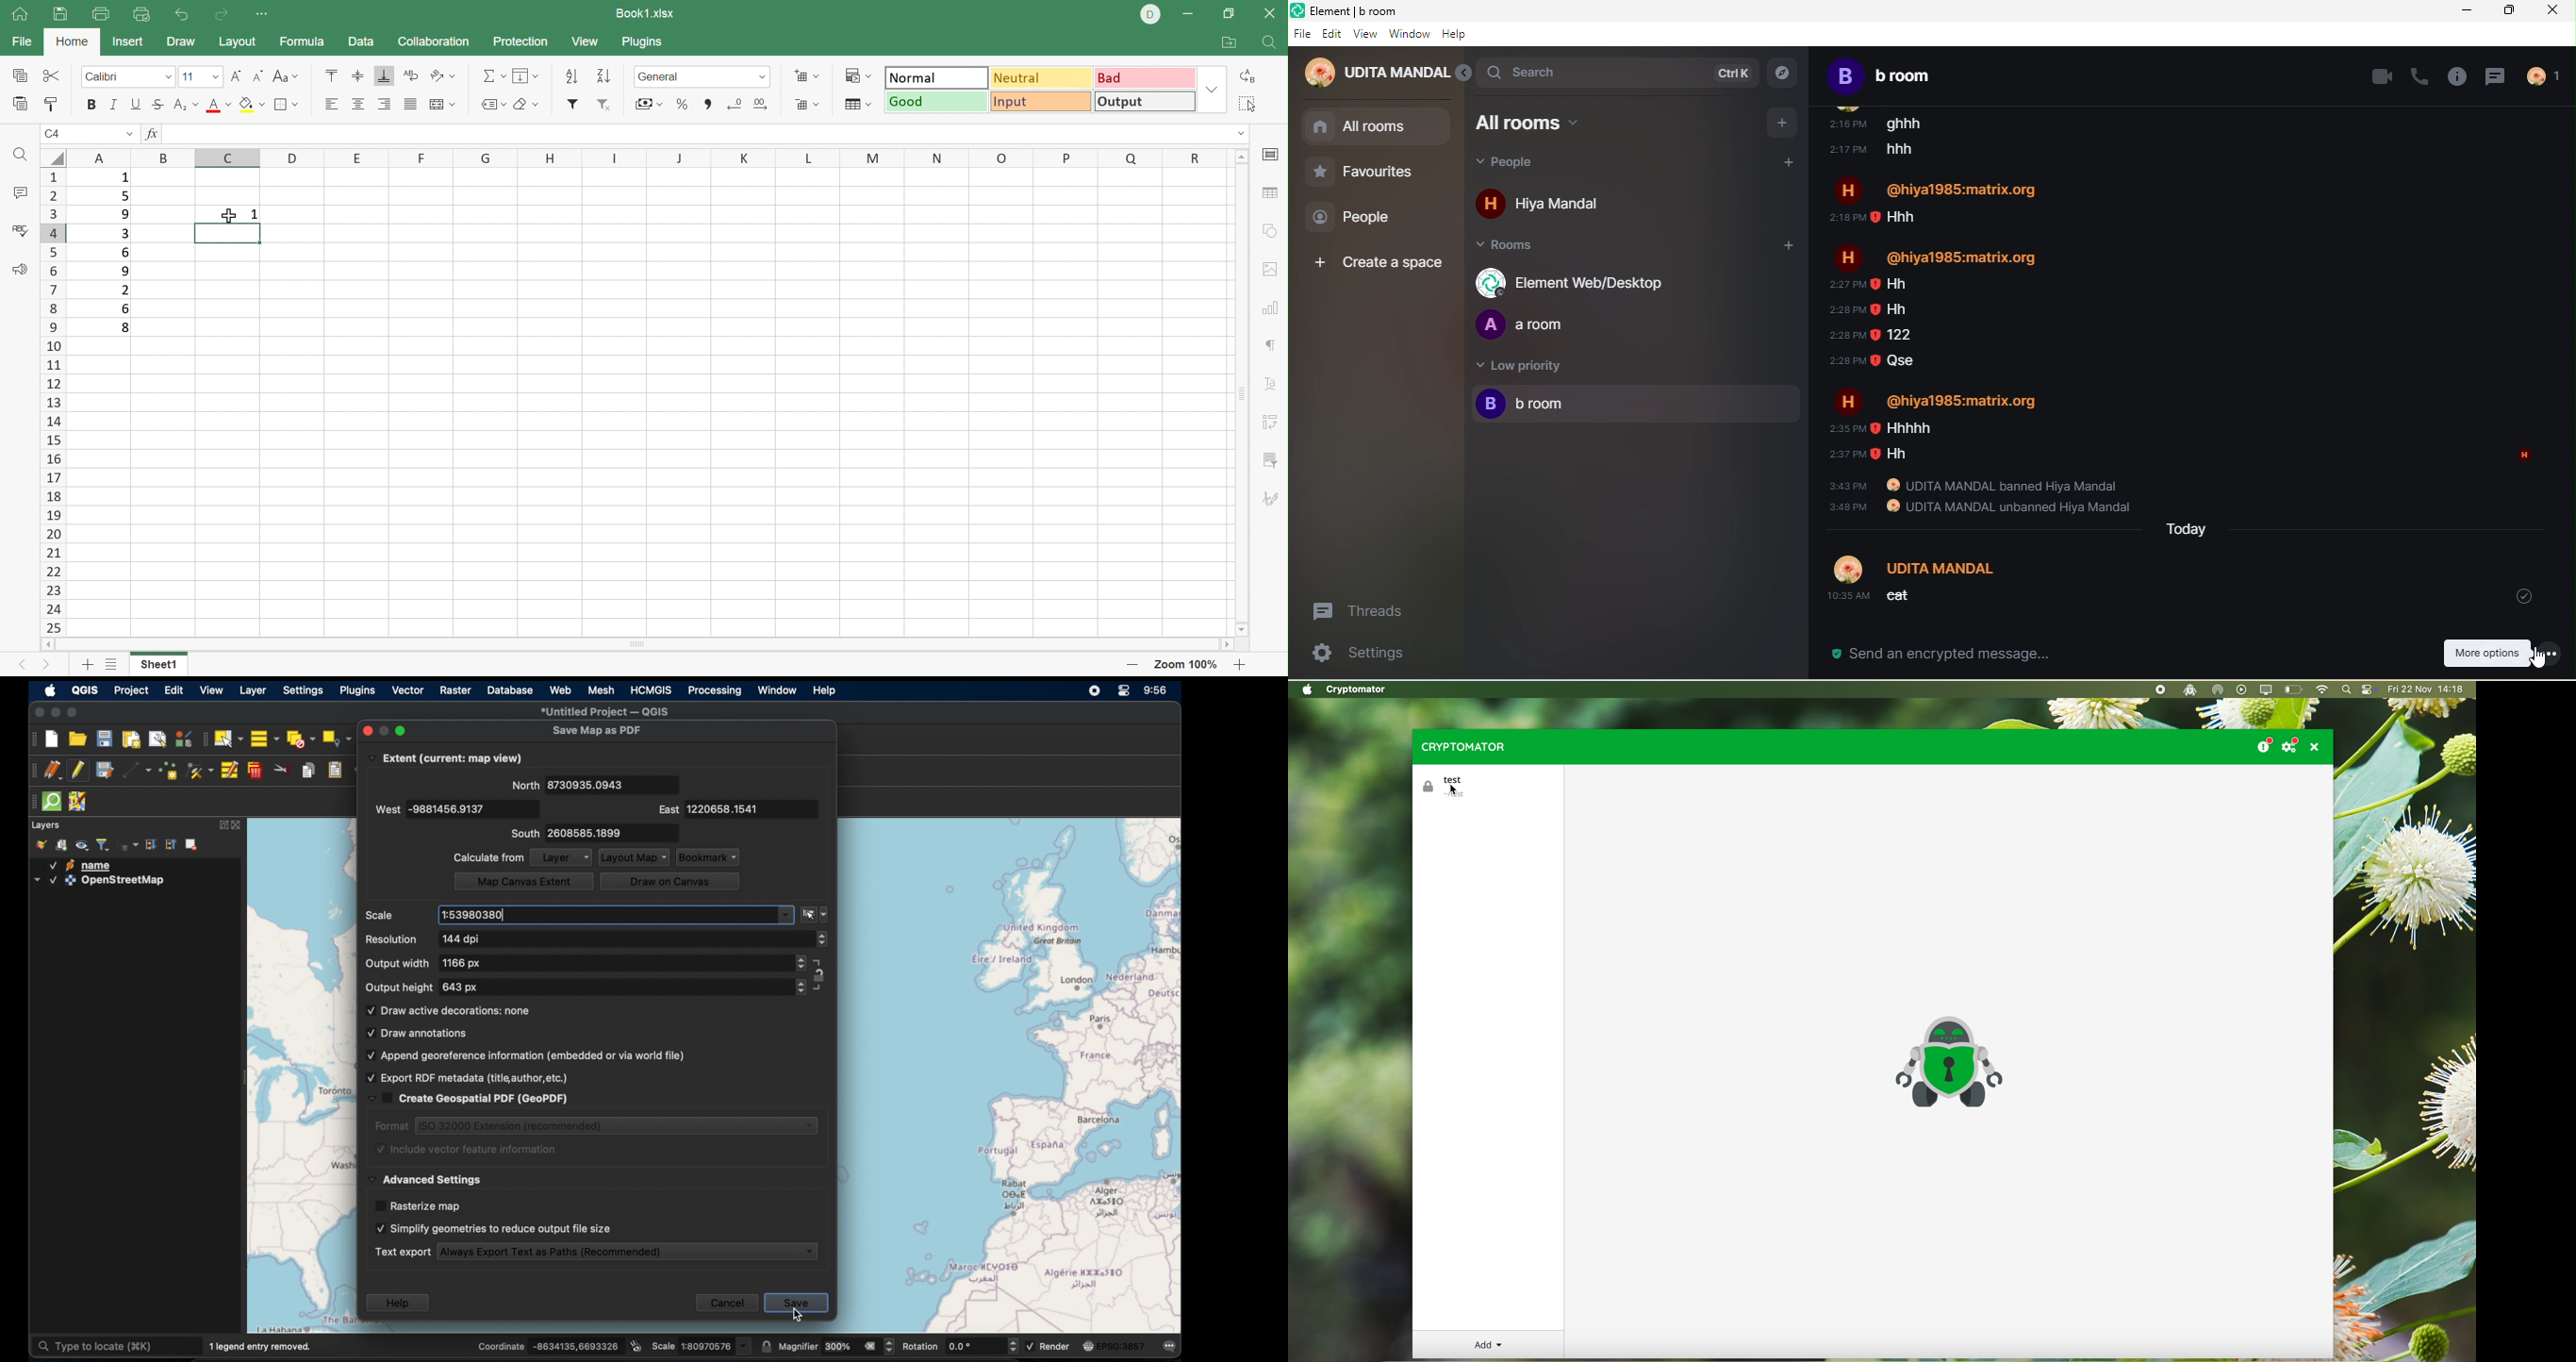 The width and height of the screenshot is (2576, 1372). Describe the element at coordinates (255, 771) in the screenshot. I see `delete selected` at that location.